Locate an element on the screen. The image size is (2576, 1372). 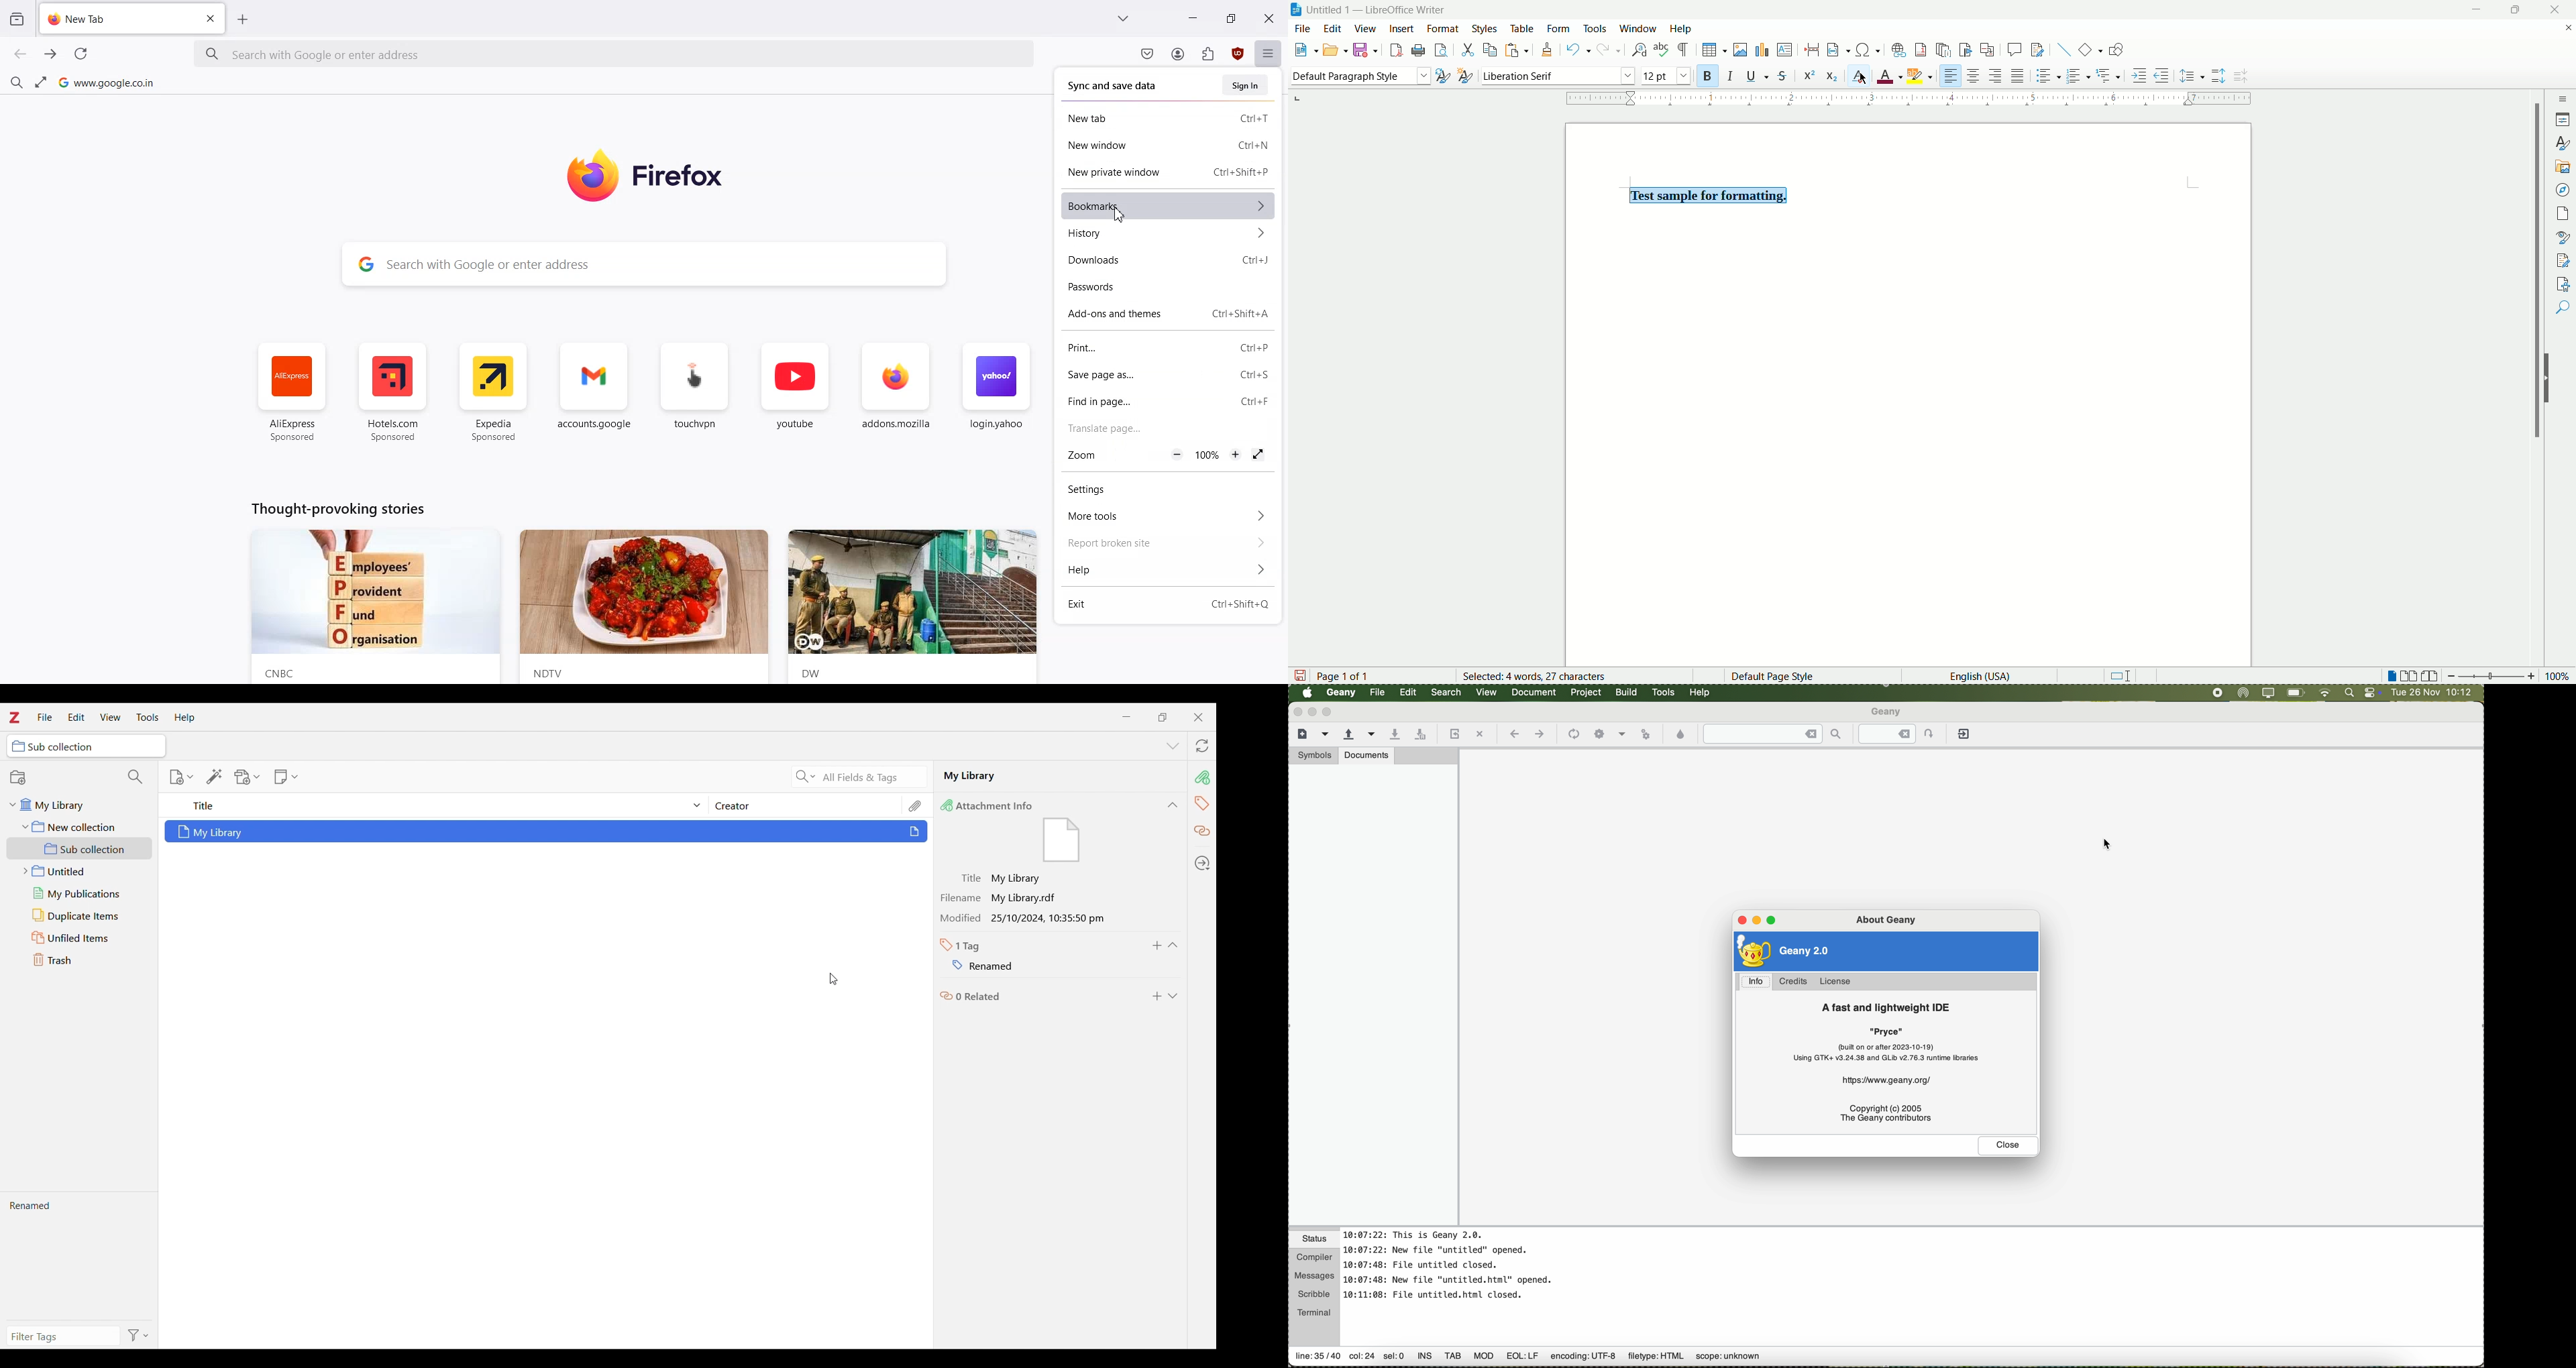
multiple page view is located at coordinates (2412, 676).